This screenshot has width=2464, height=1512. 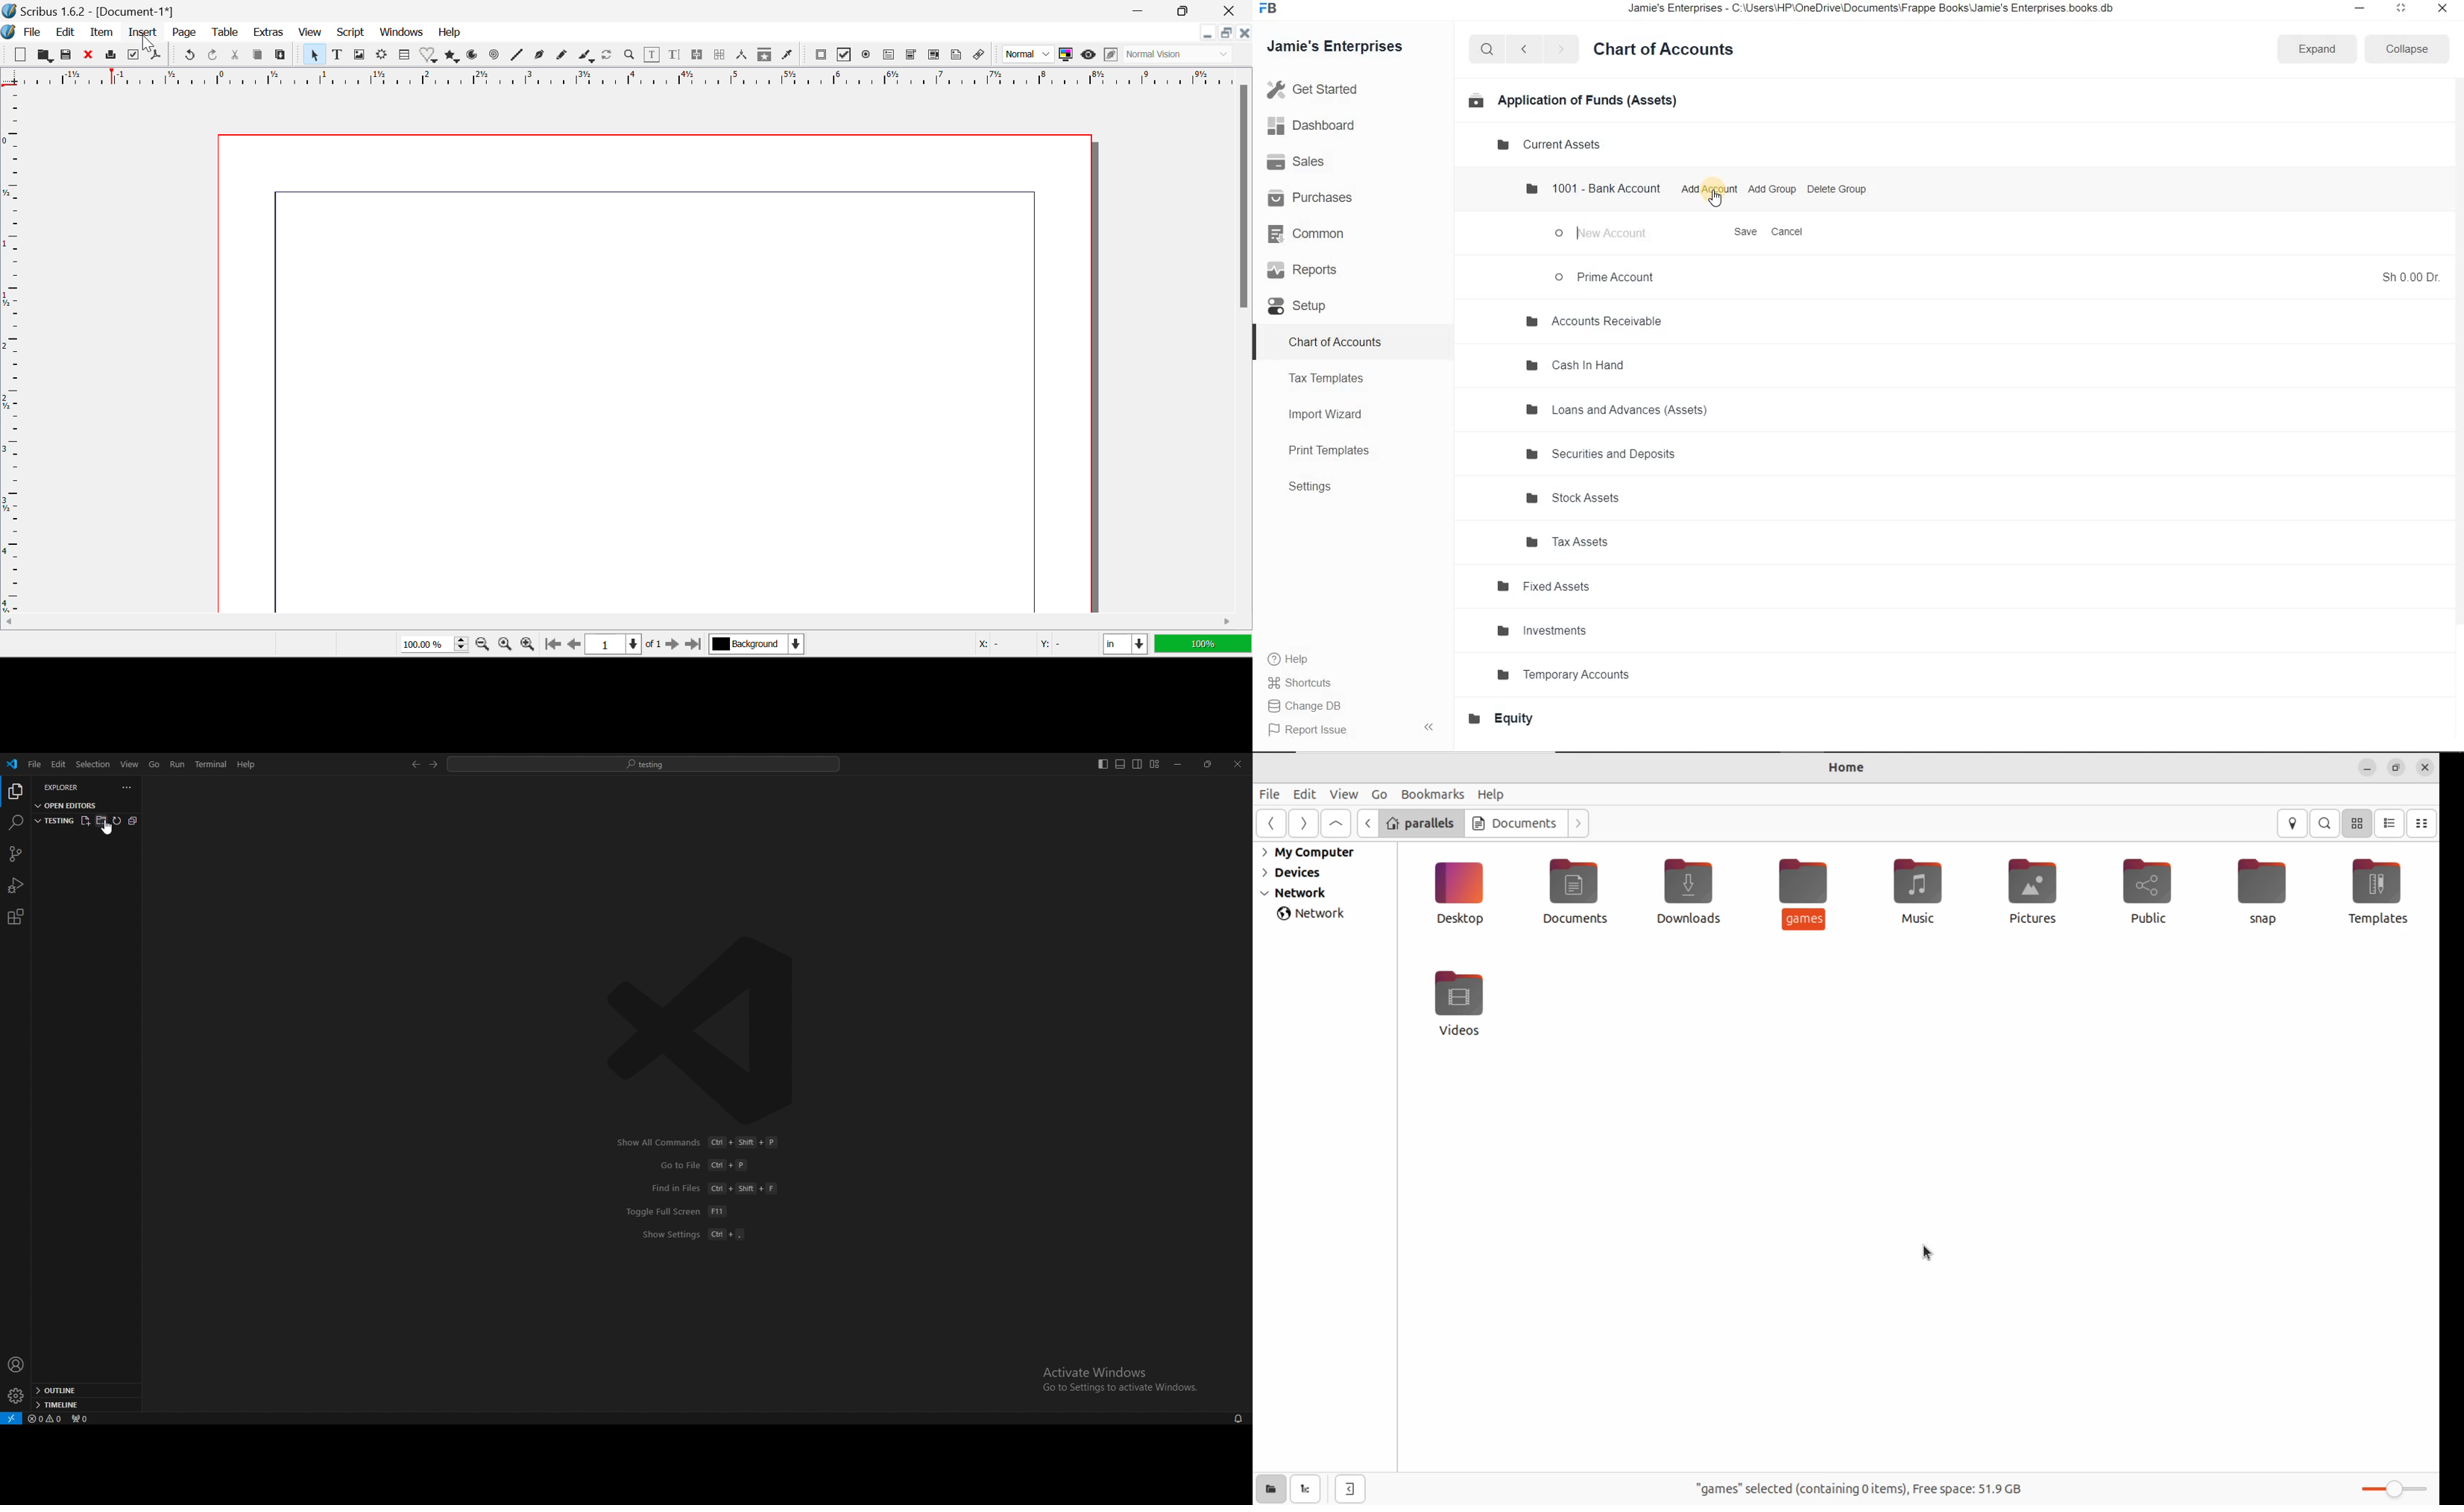 What do you see at coordinates (2359, 823) in the screenshot?
I see `icon view` at bounding box center [2359, 823].